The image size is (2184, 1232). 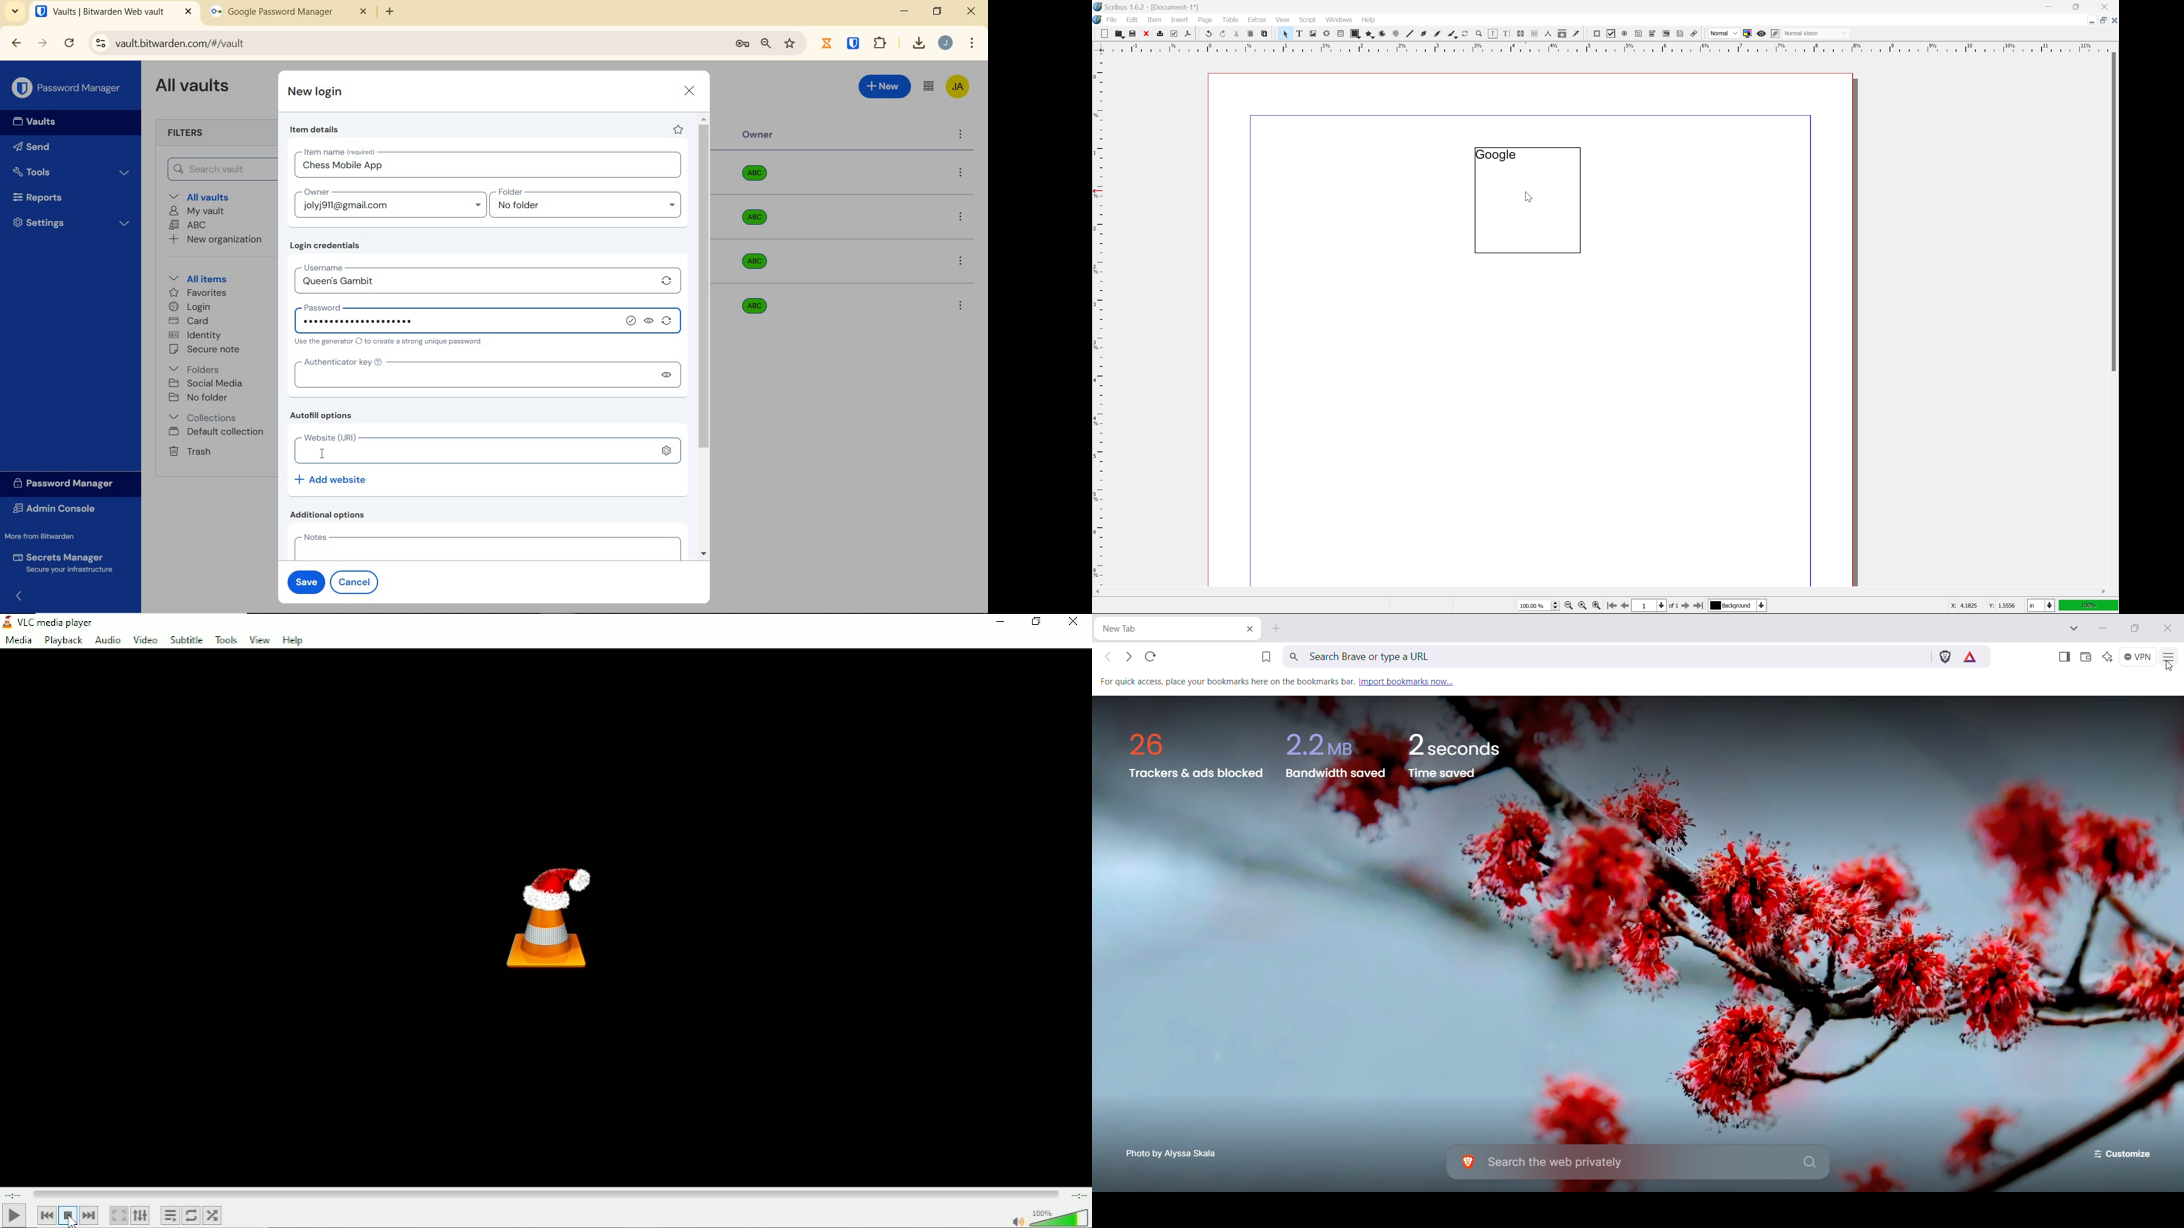 I want to click on Show extended settings, so click(x=141, y=1215).